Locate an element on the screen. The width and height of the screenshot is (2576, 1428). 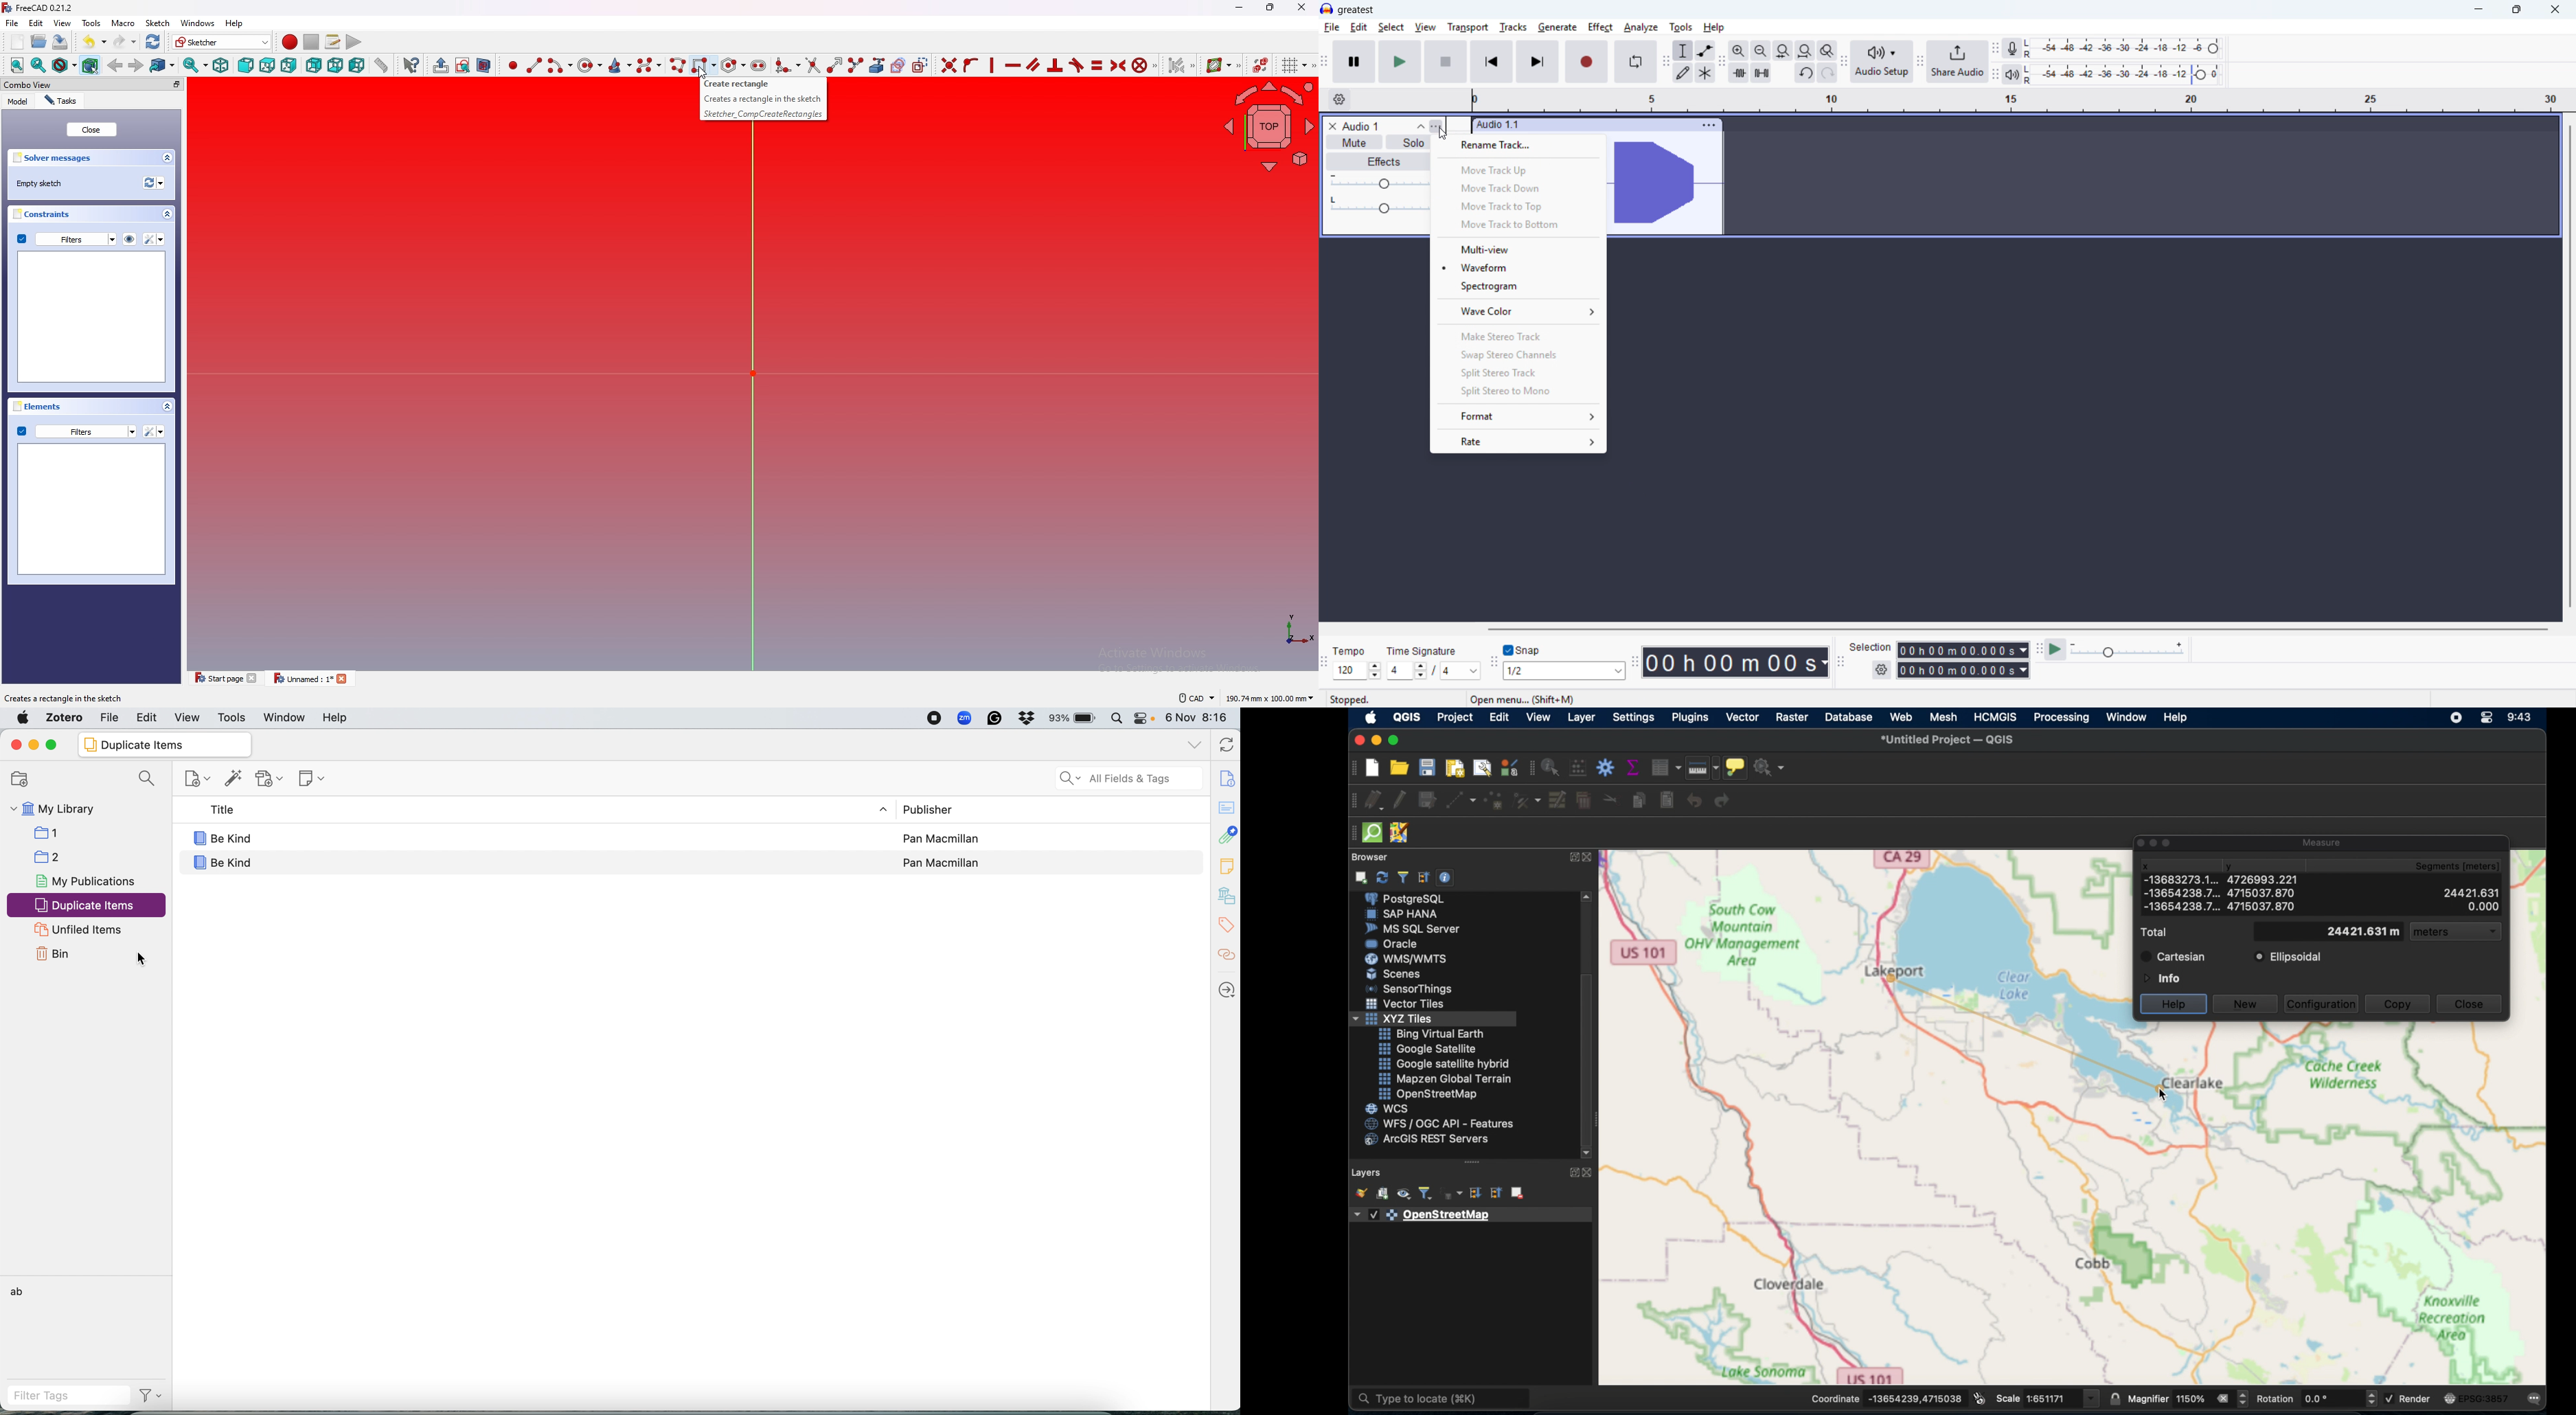
title is located at coordinates (522, 811).